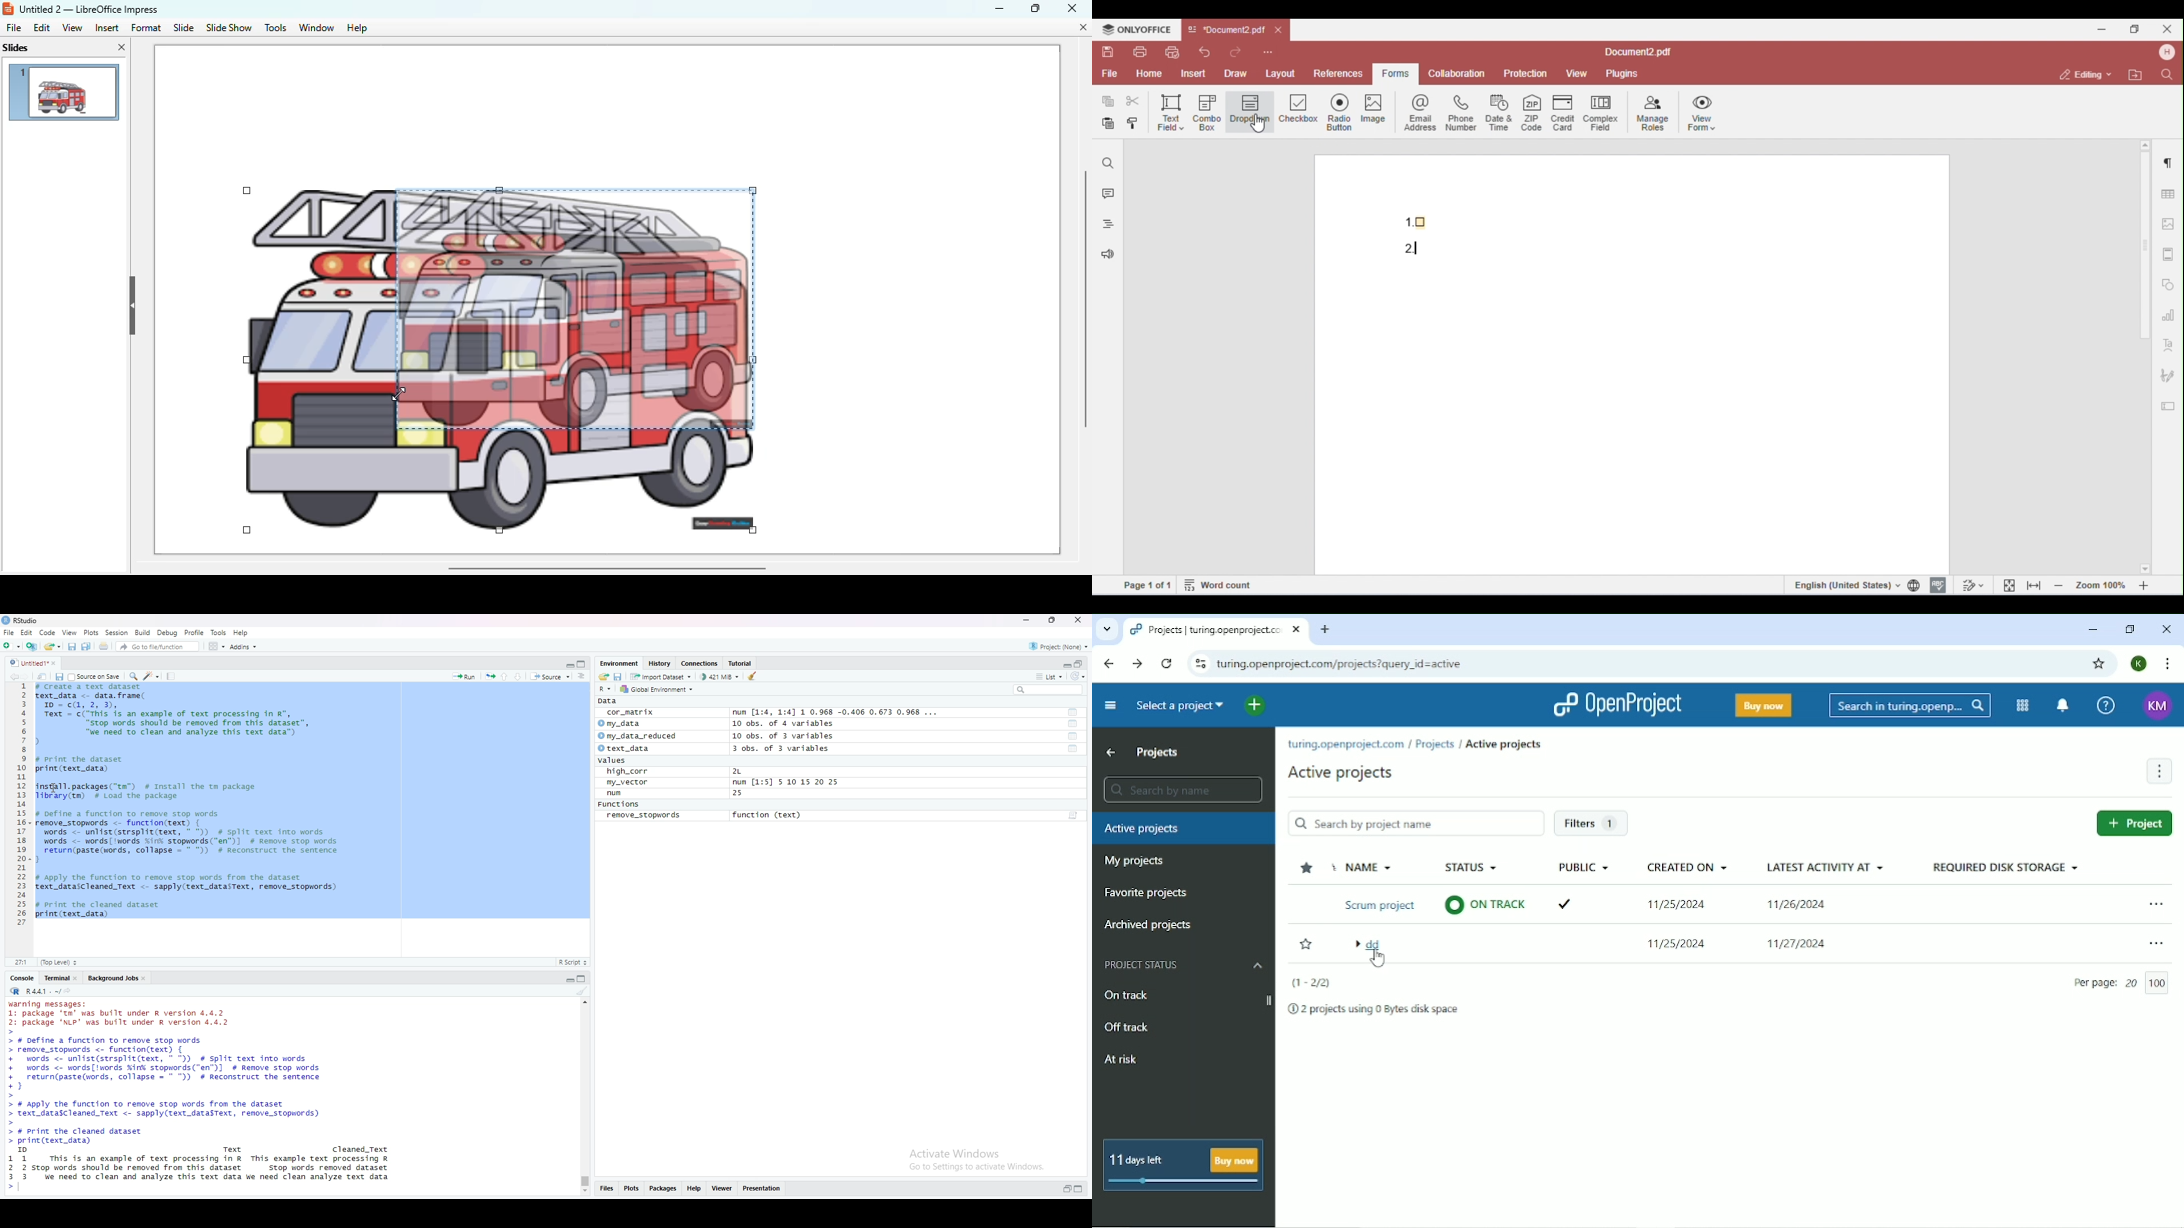 The width and height of the screenshot is (2184, 1232). Describe the element at coordinates (624, 772) in the screenshot. I see `high_corr` at that location.